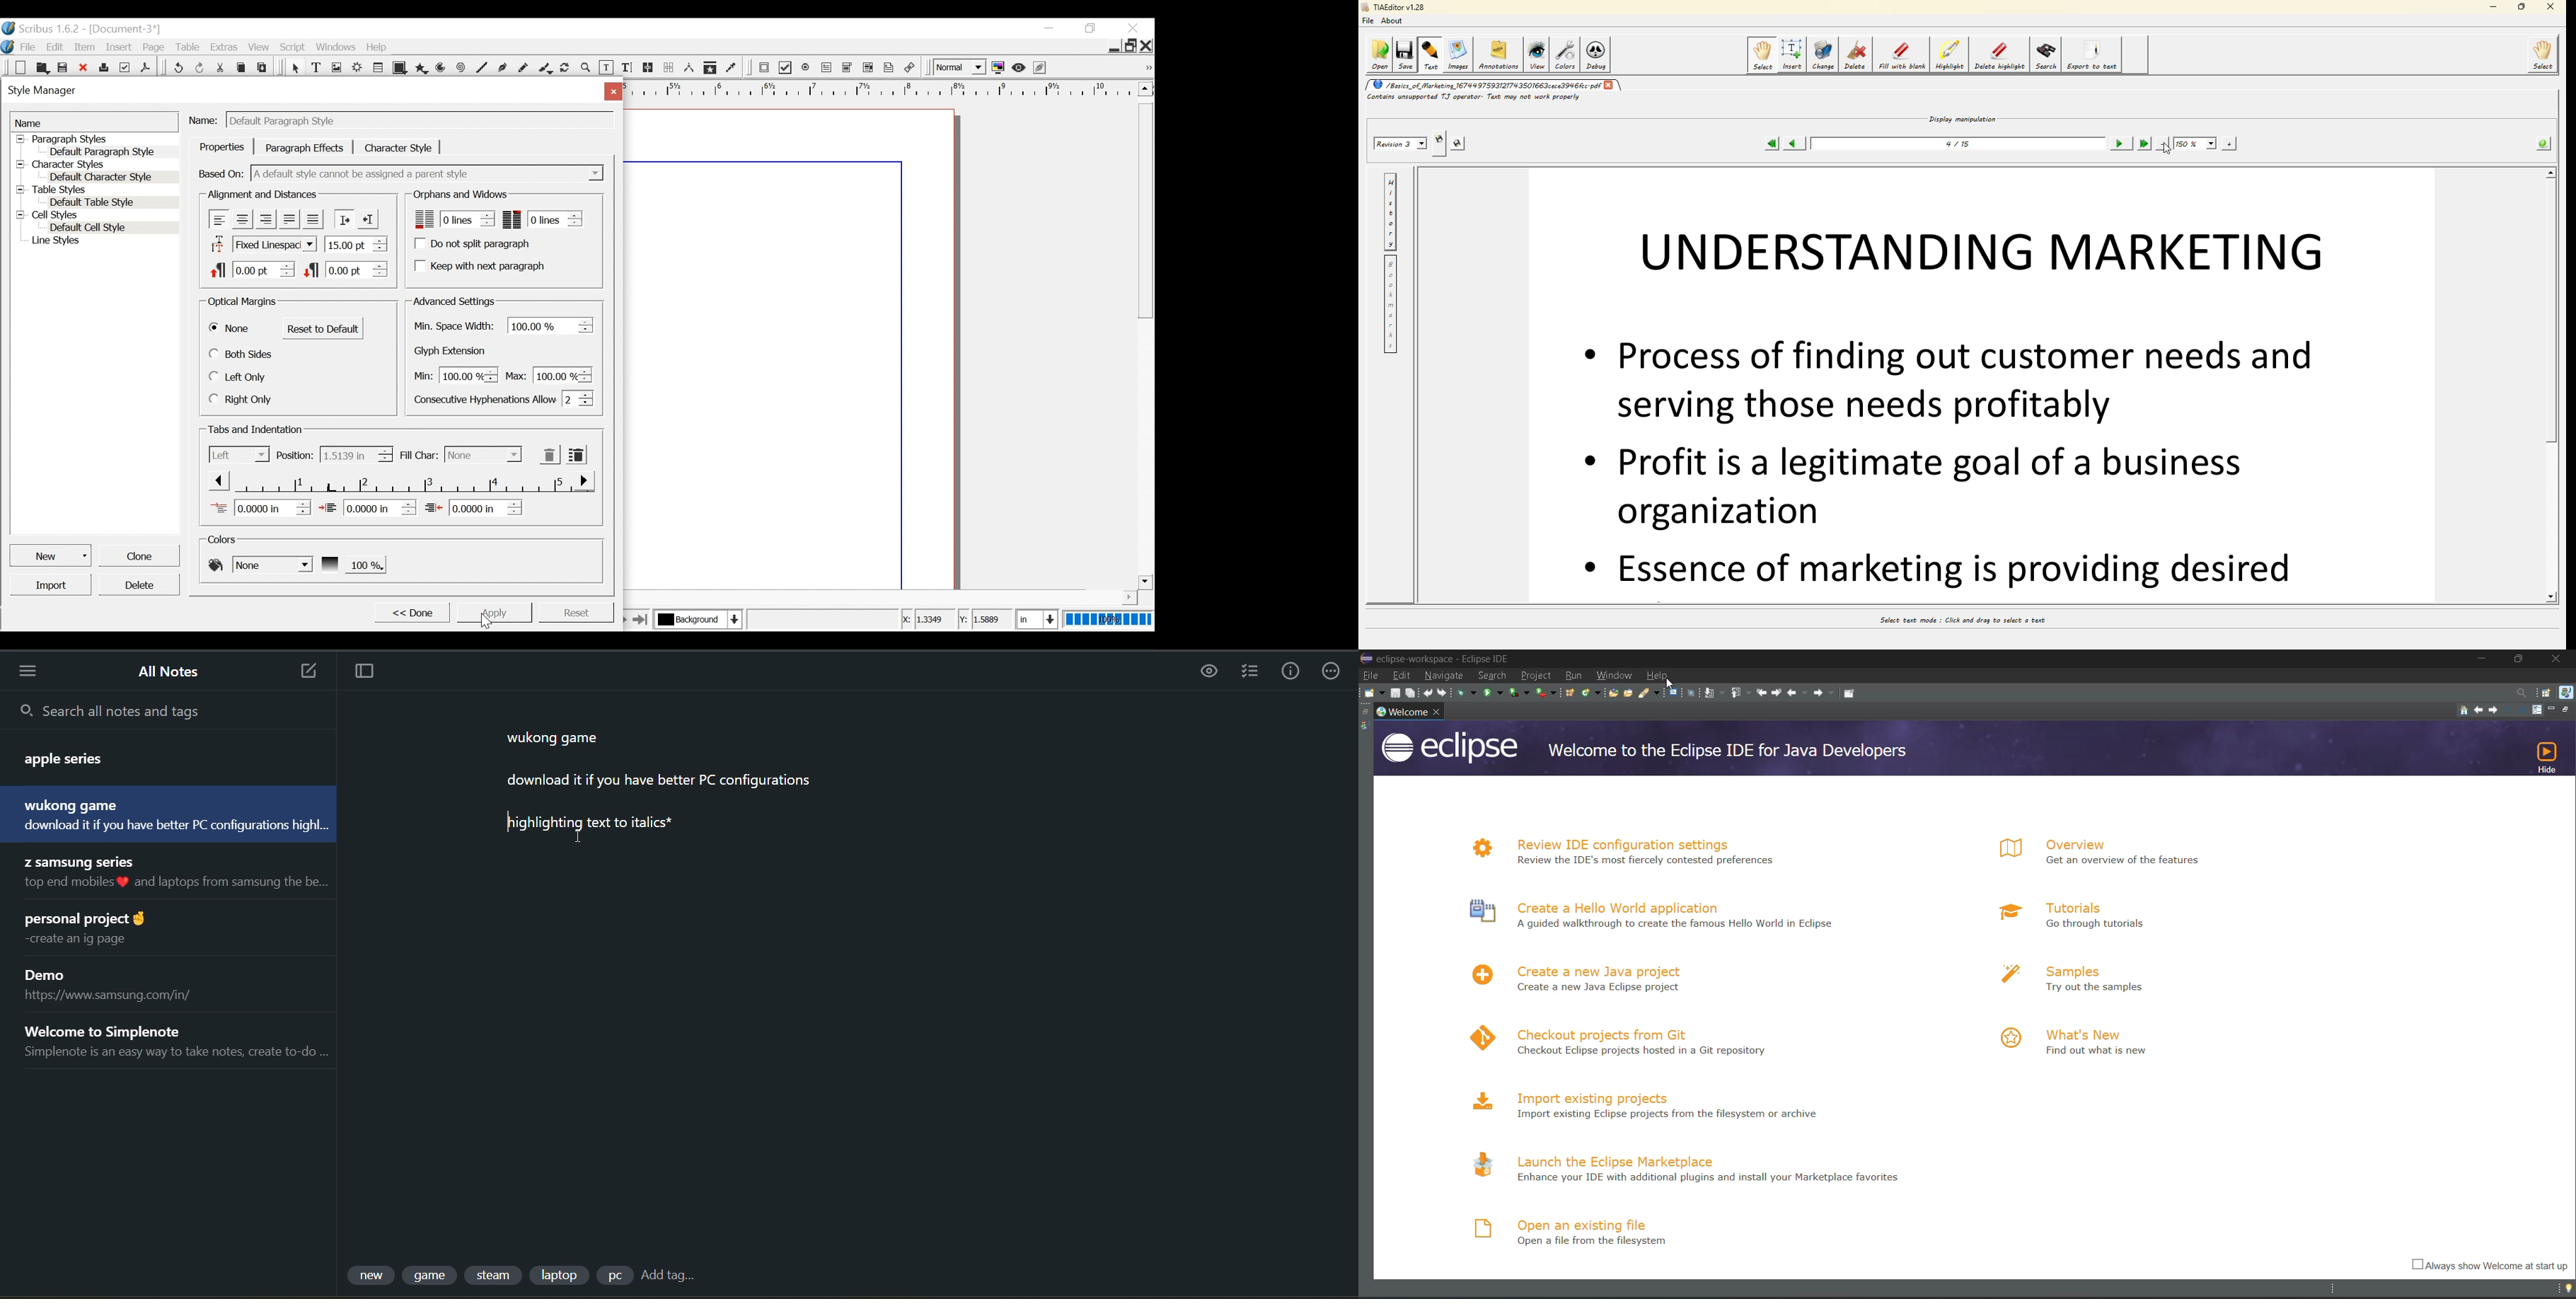  What do you see at coordinates (696, 619) in the screenshot?
I see `Select the current layer` at bounding box center [696, 619].